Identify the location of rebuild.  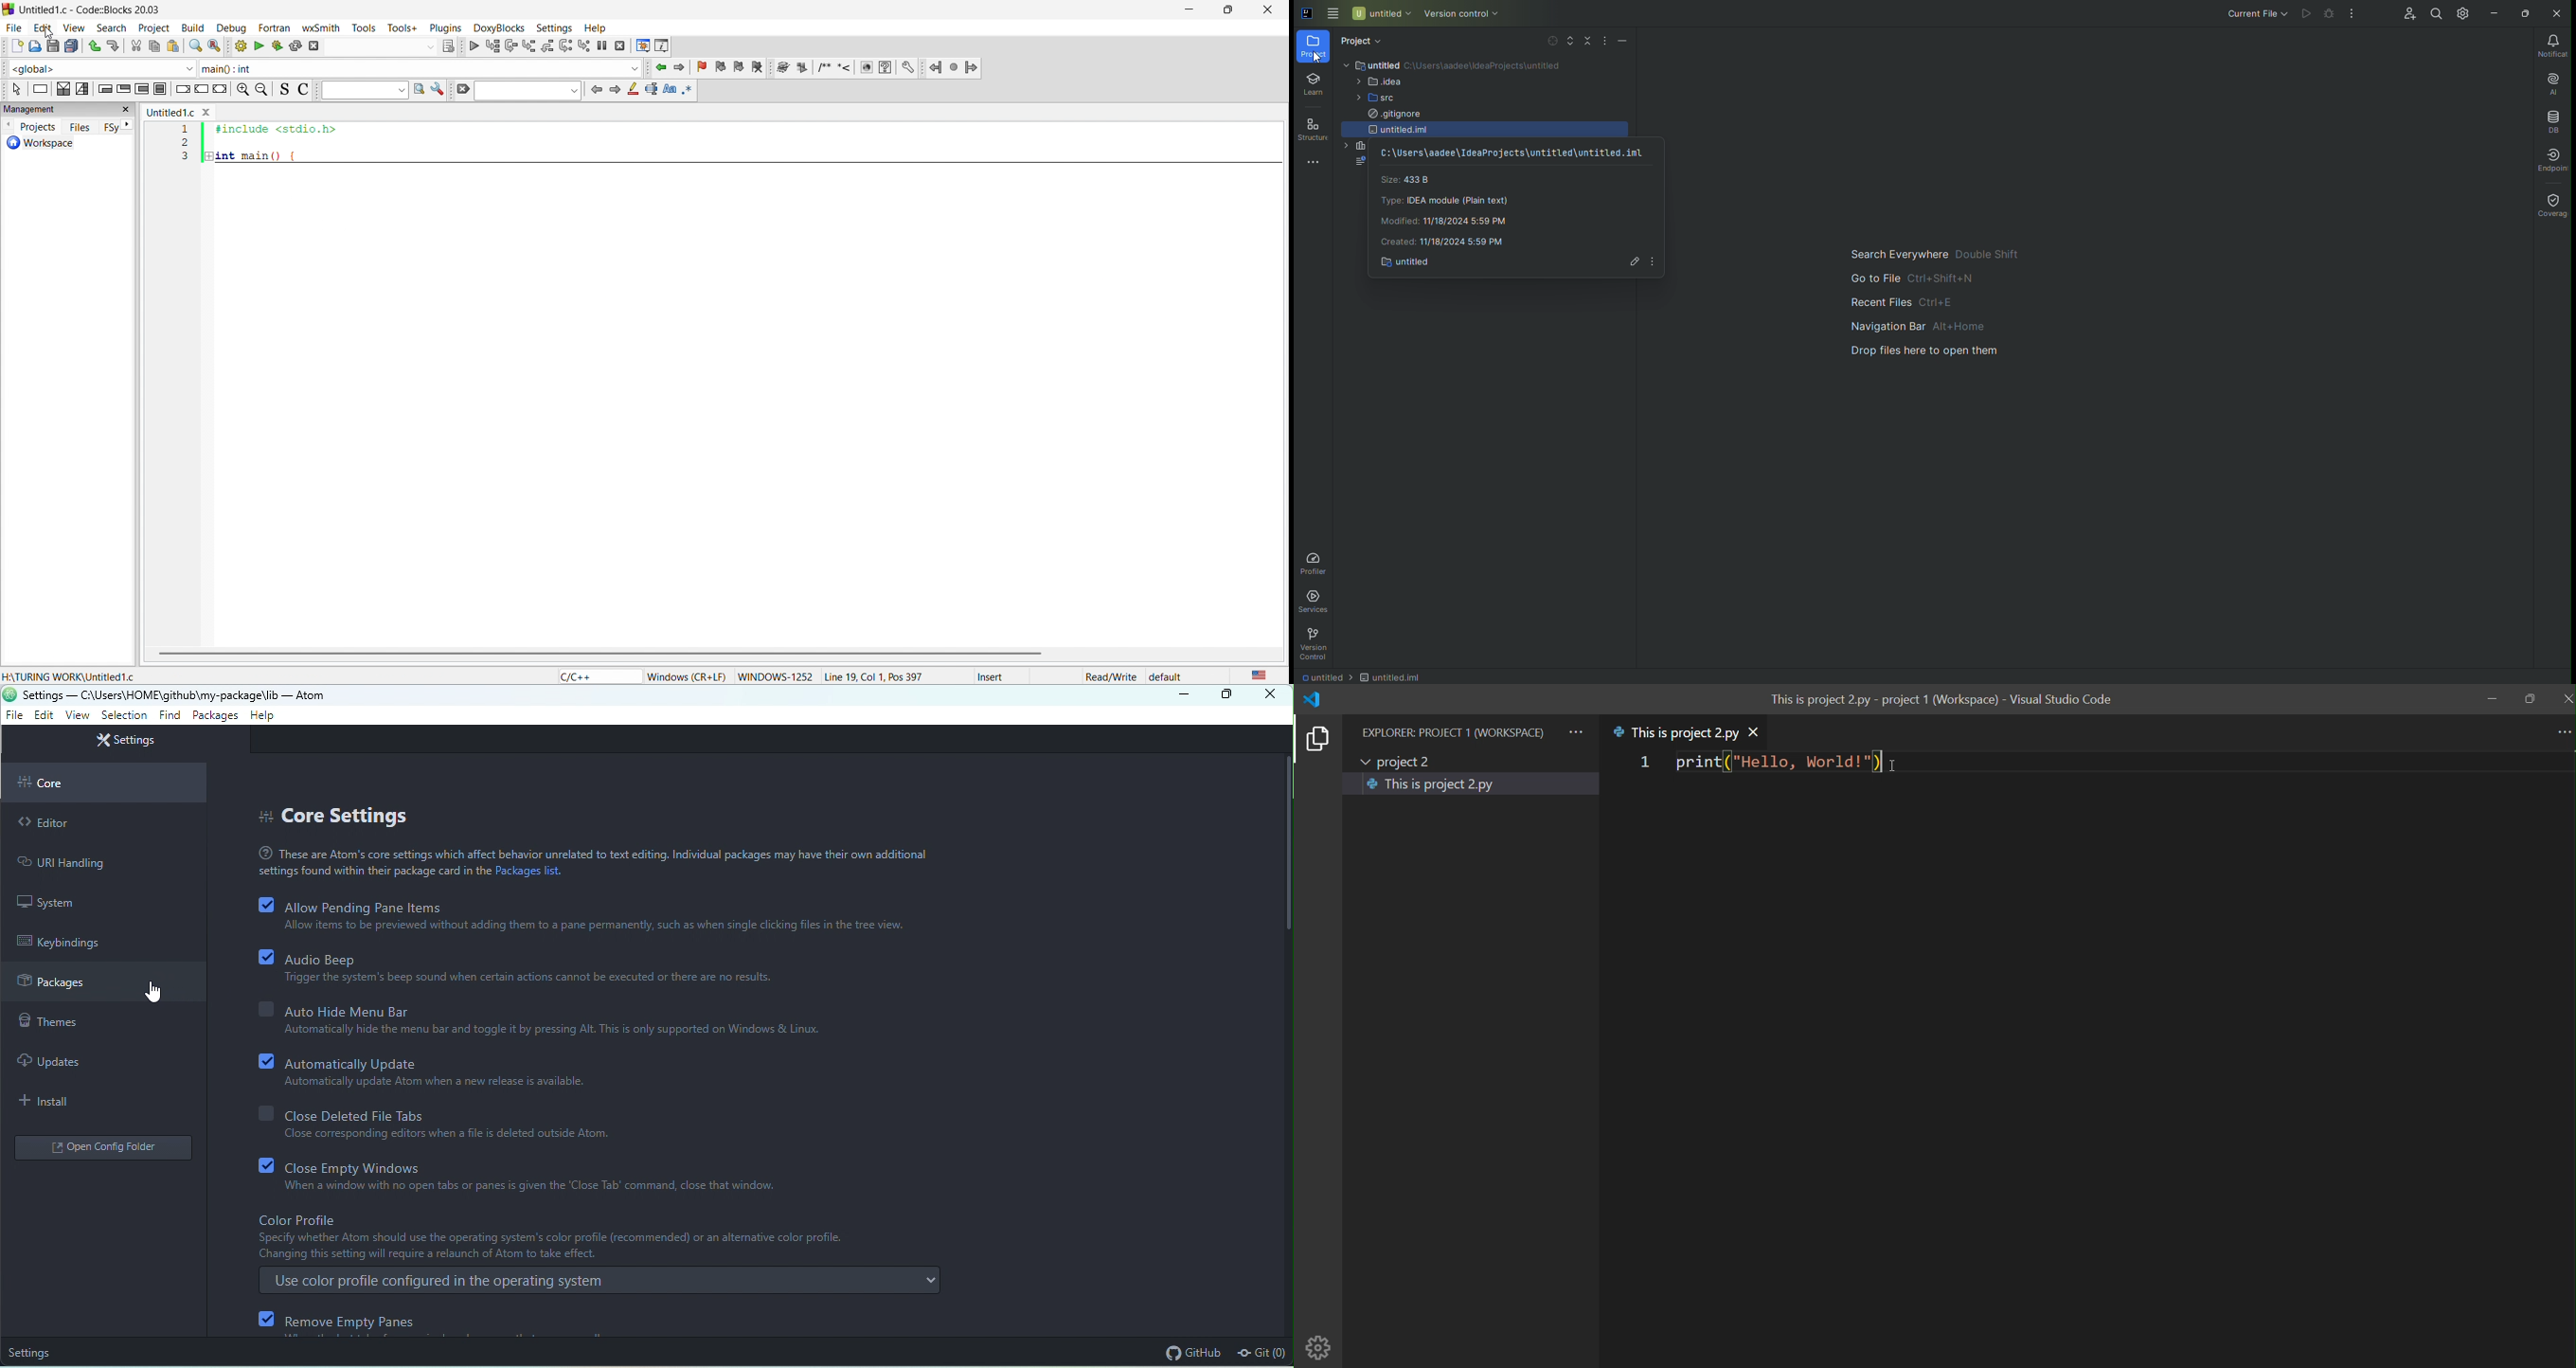
(296, 45).